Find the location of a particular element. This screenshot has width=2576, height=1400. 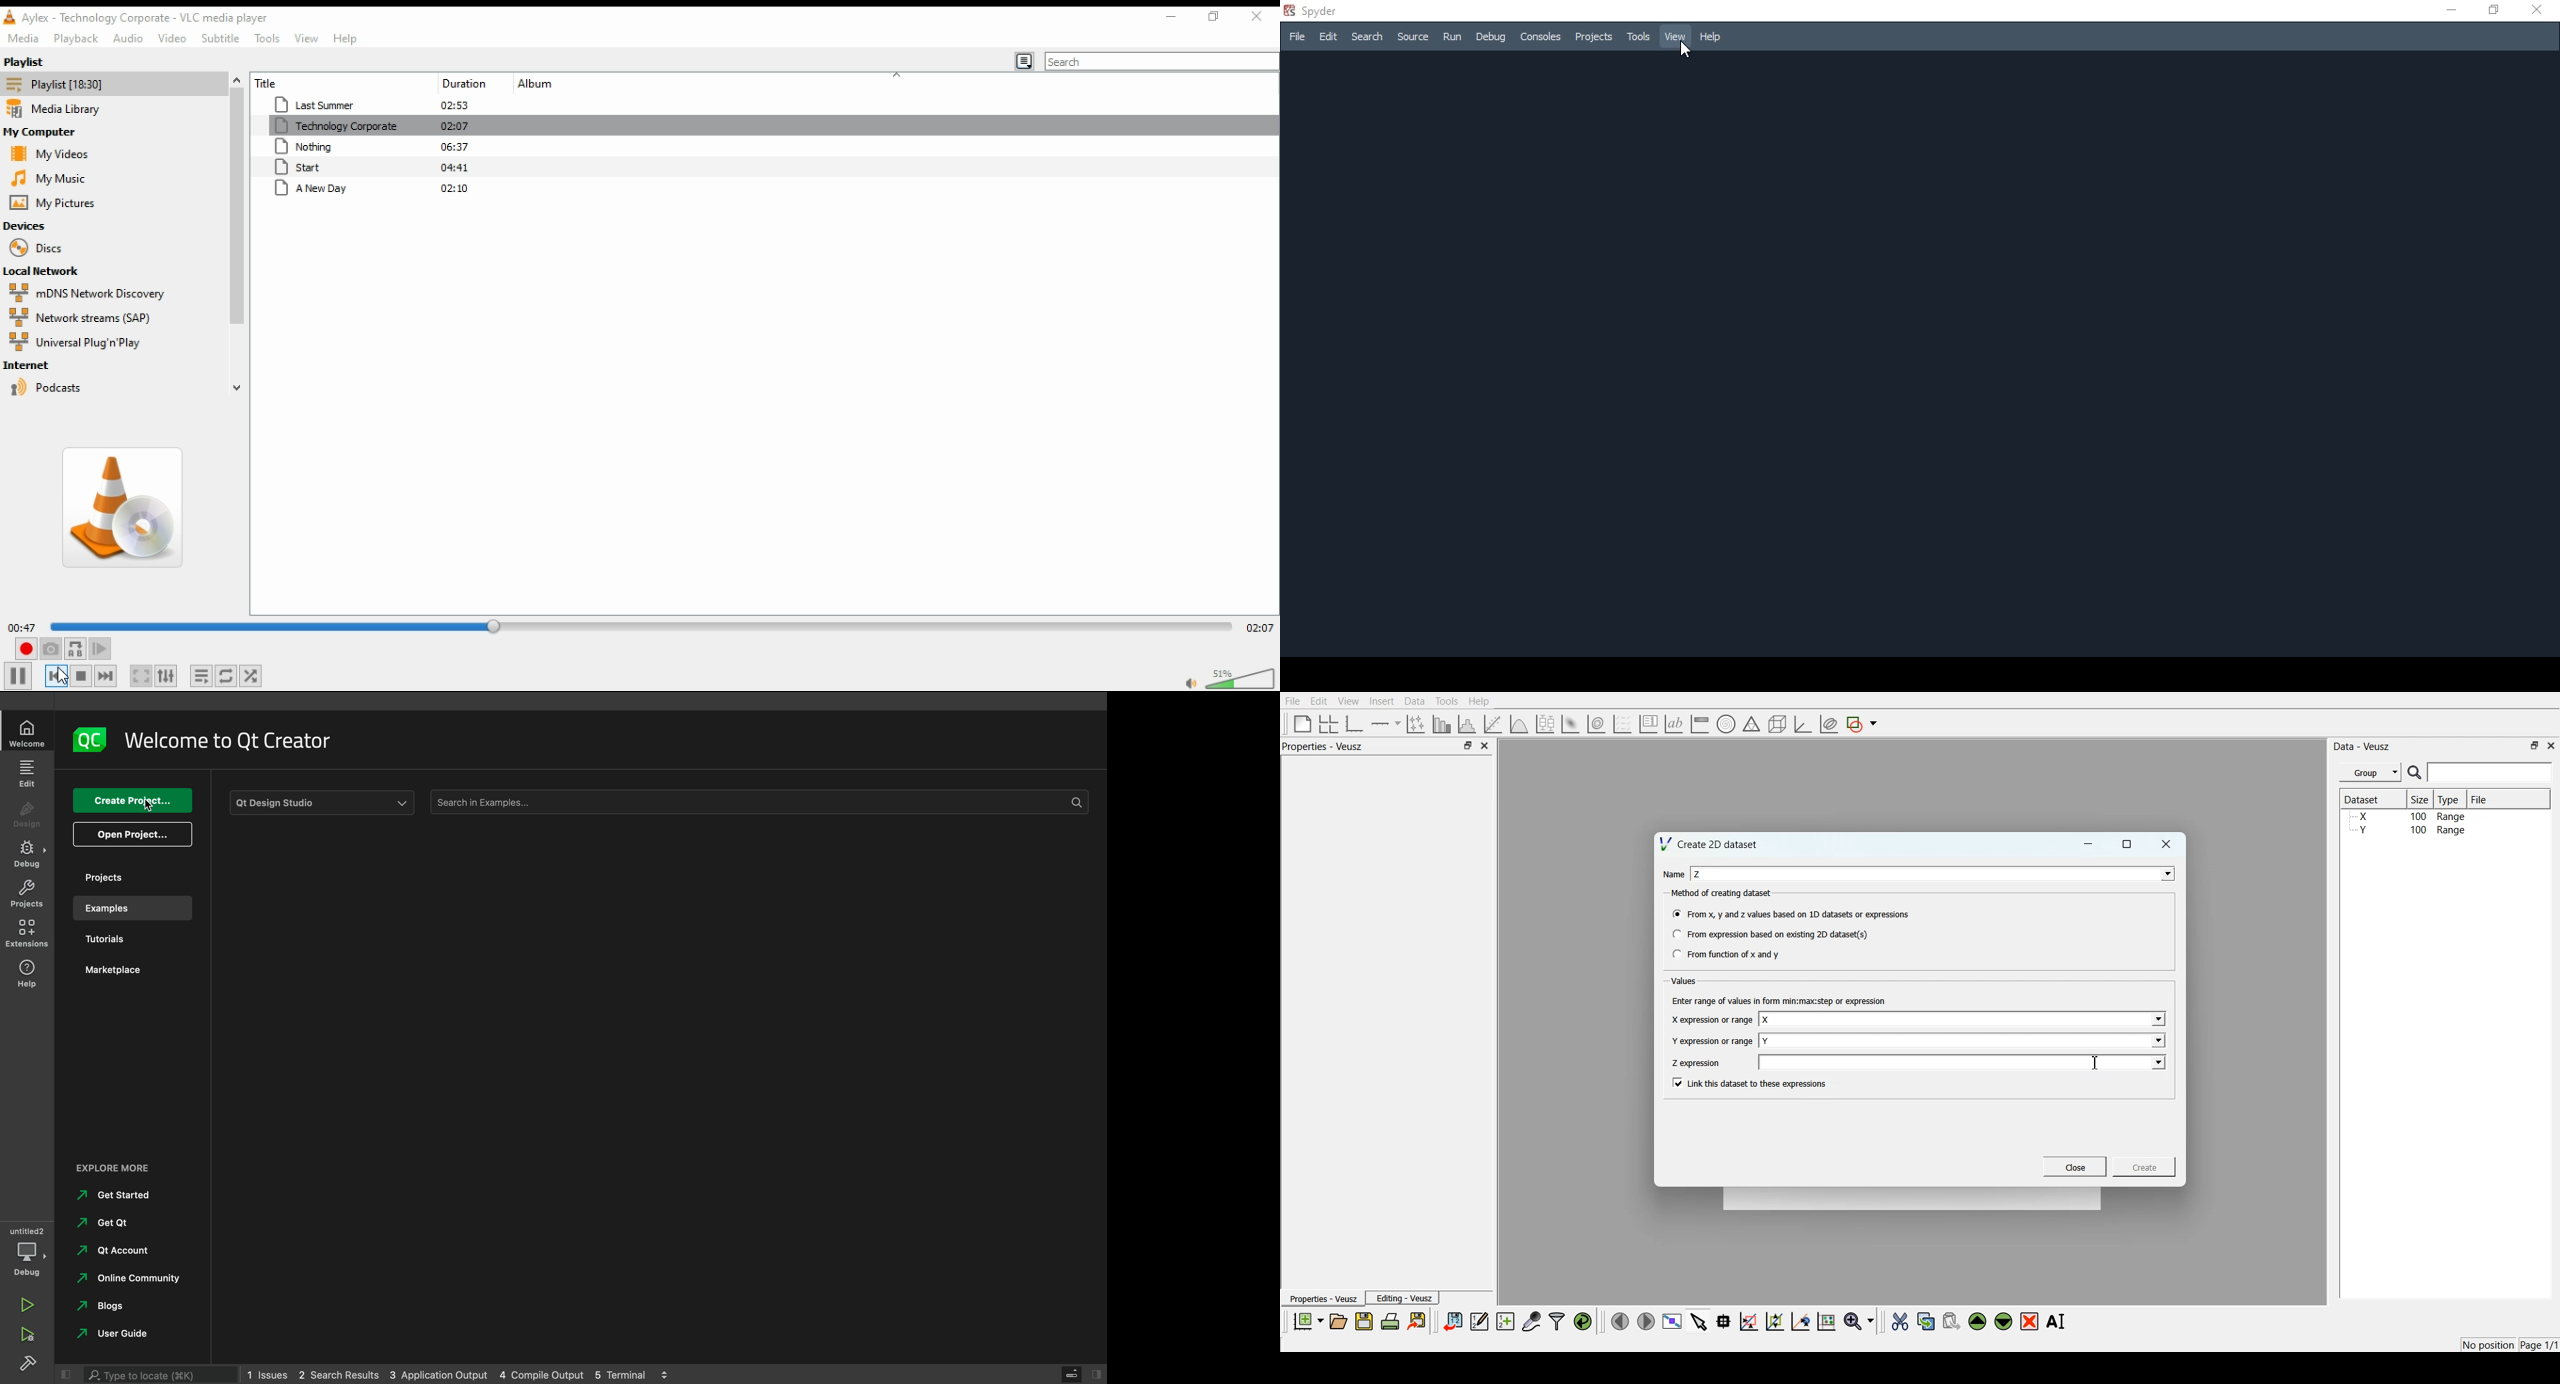

tools is located at coordinates (321, 803).